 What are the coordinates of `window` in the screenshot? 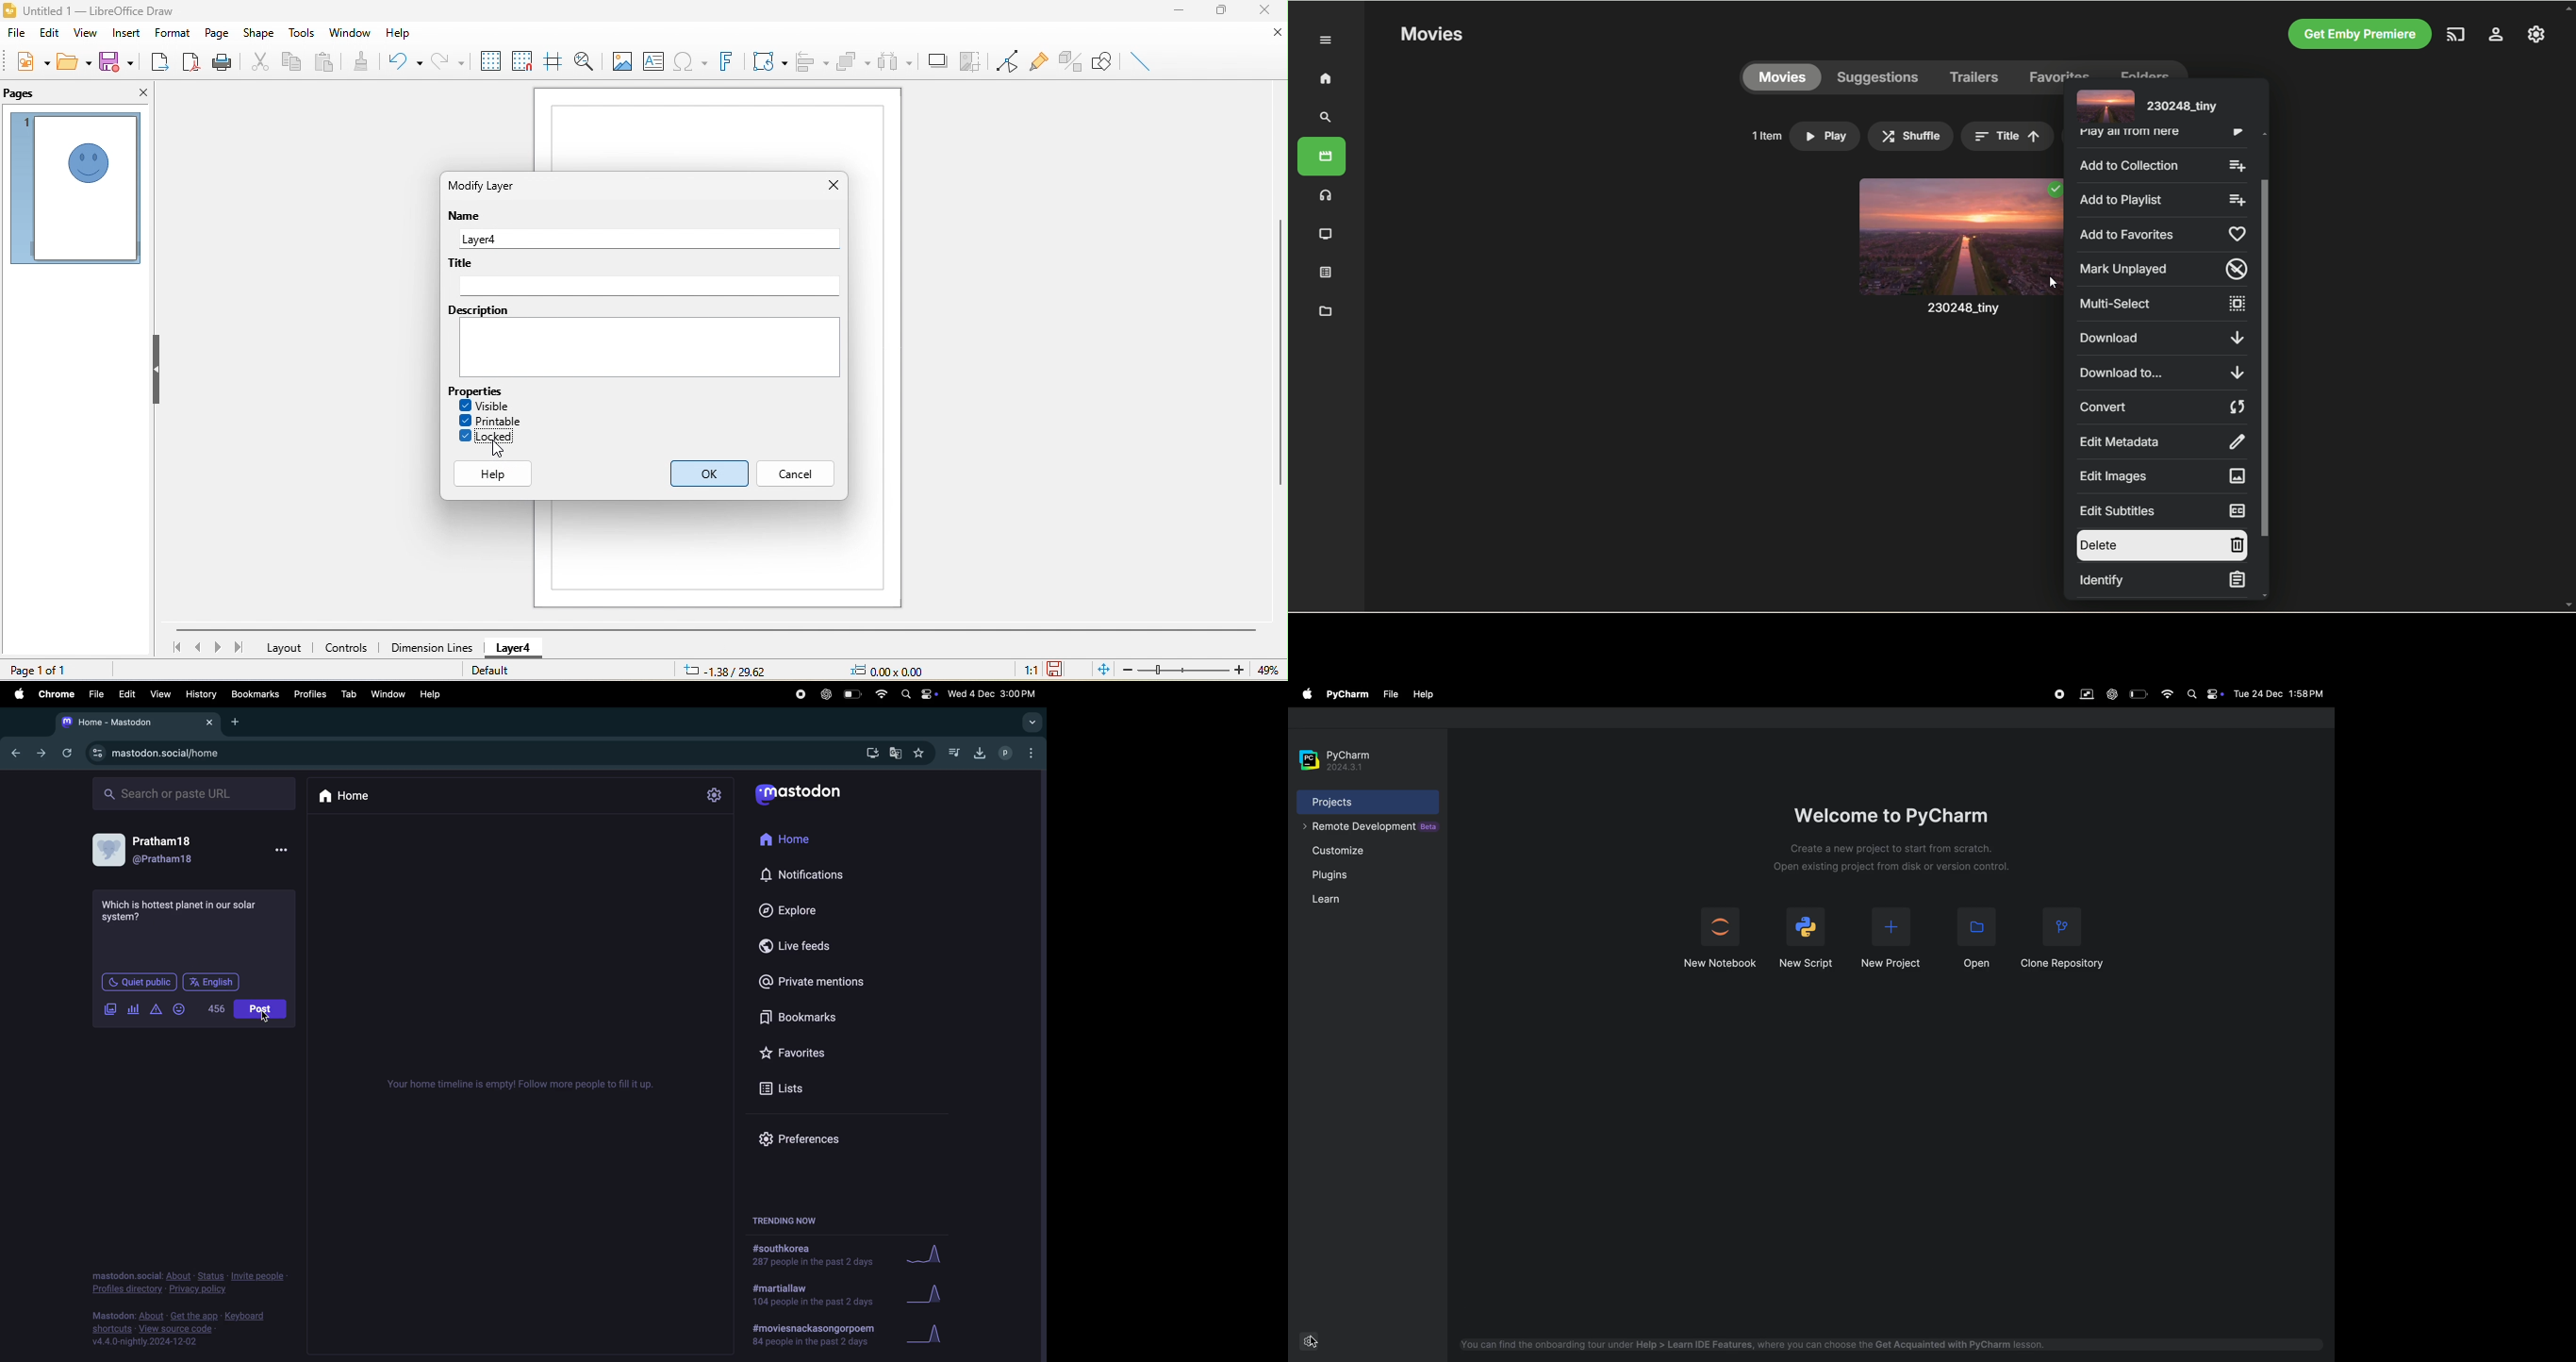 It's located at (387, 693).